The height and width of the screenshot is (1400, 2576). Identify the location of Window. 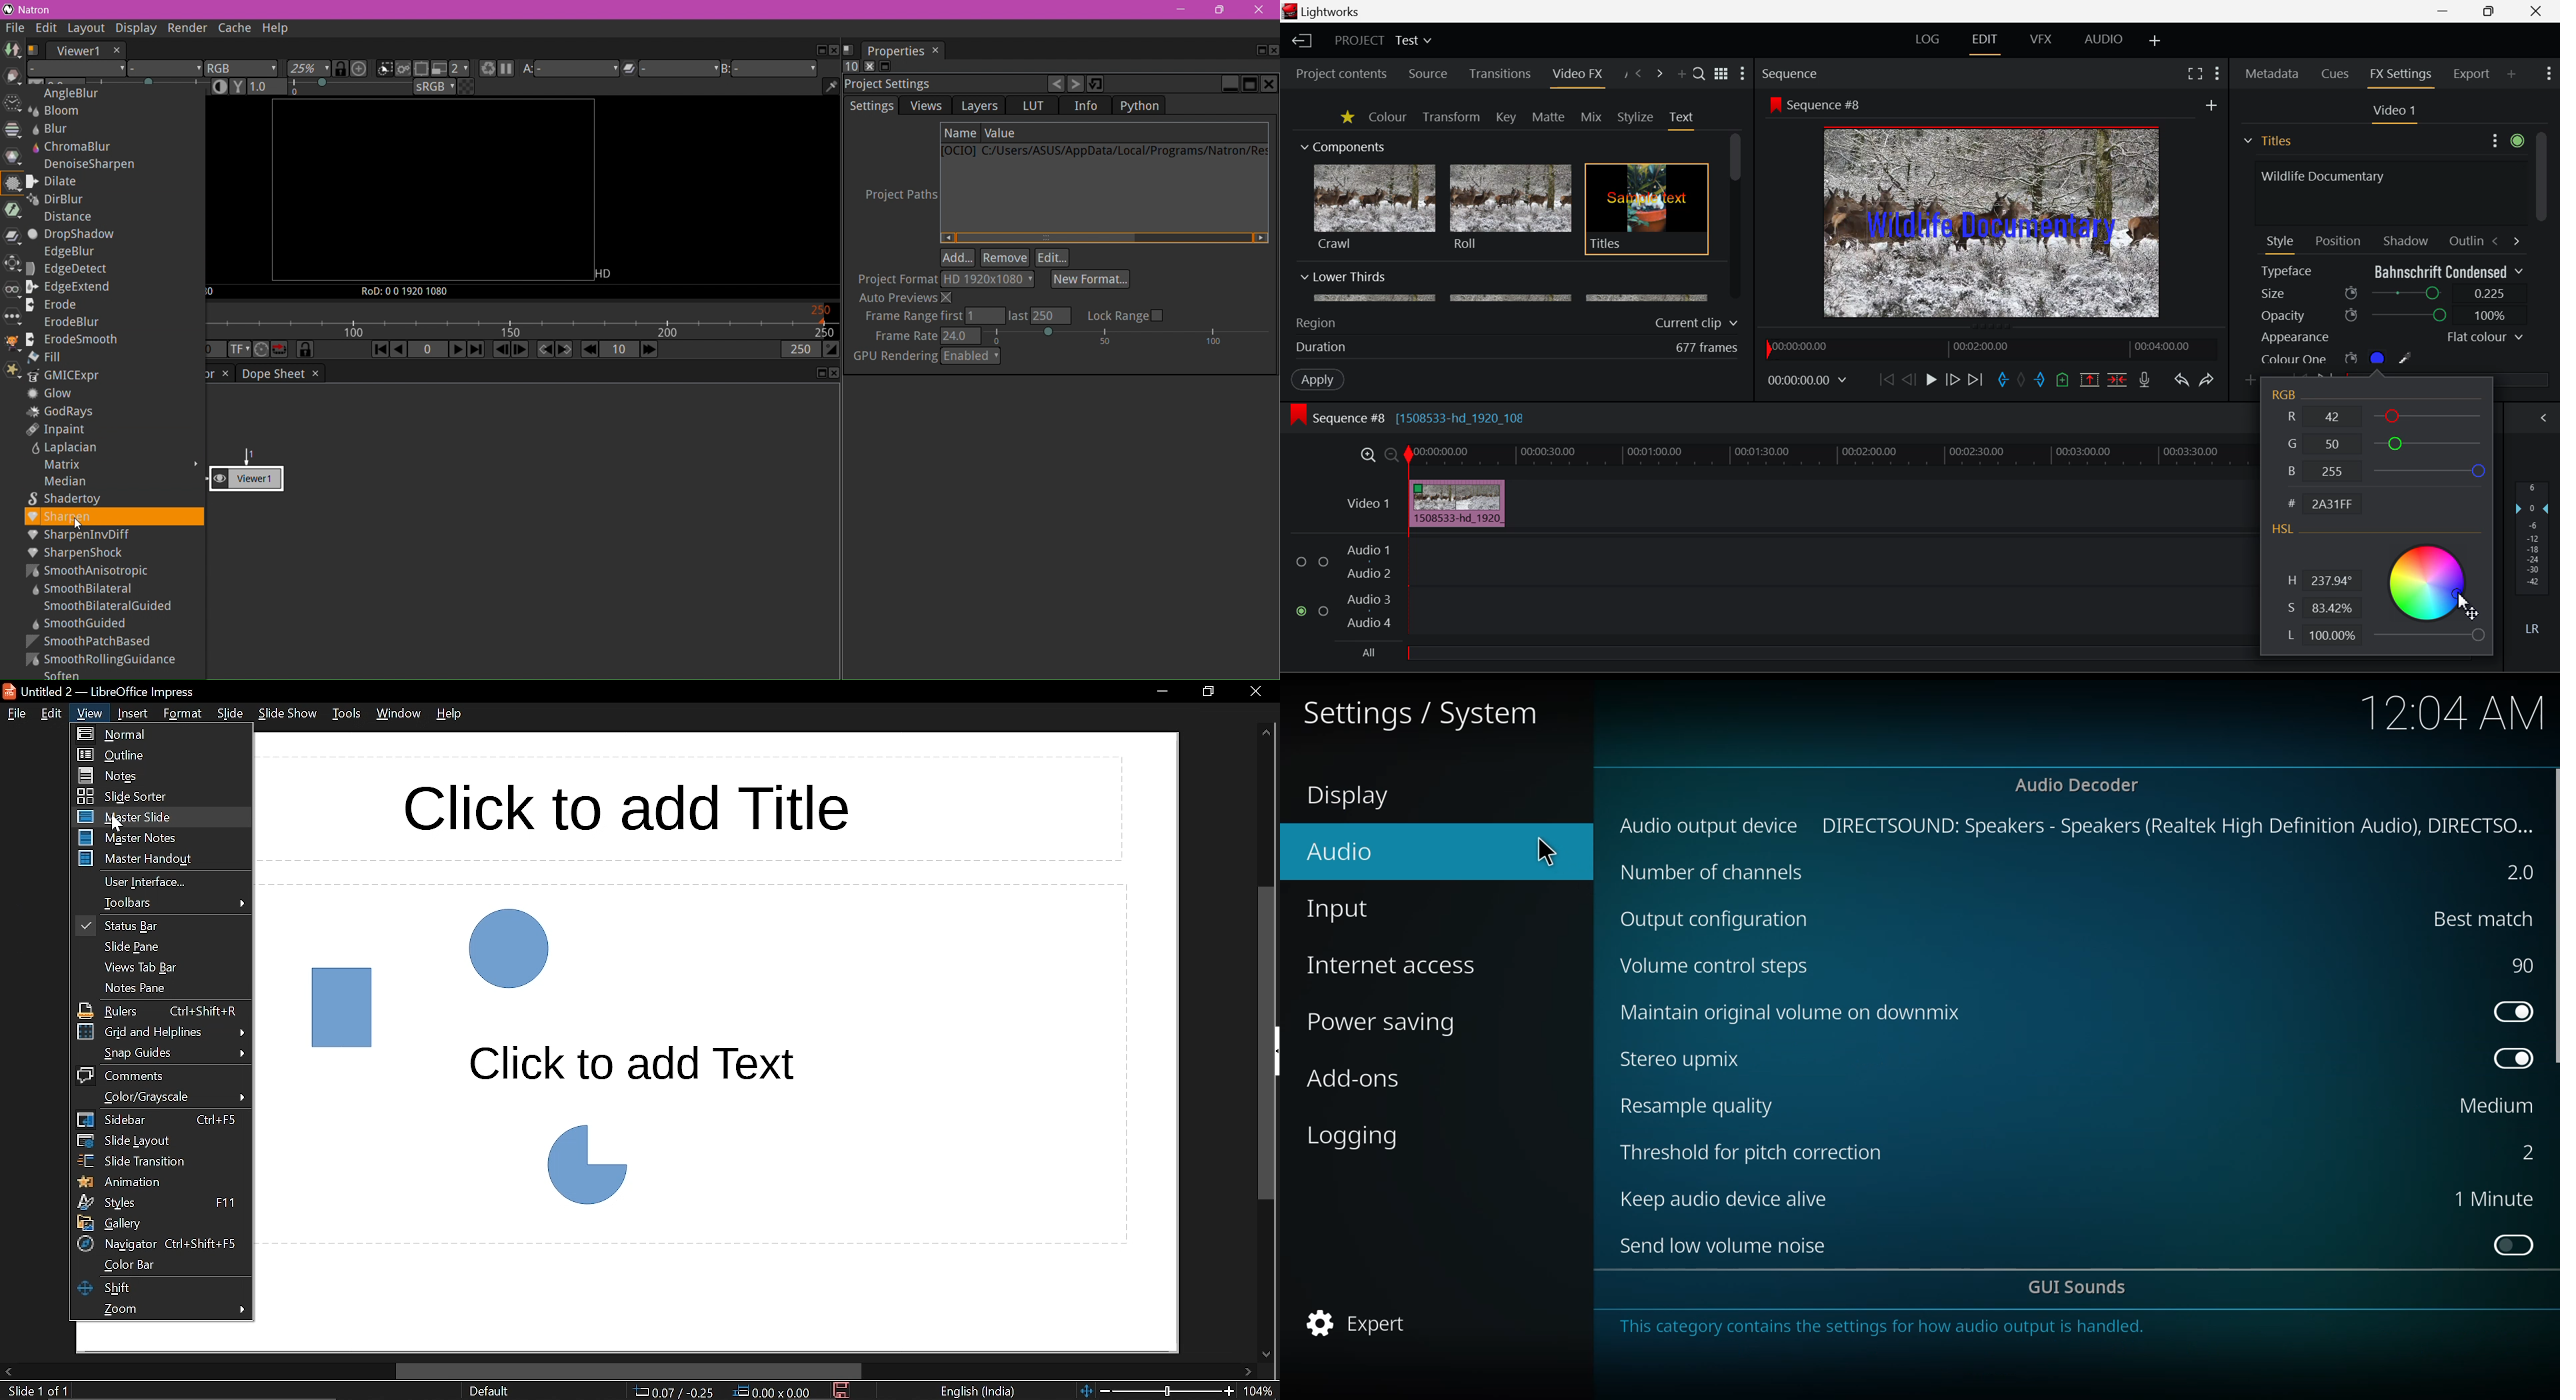
(398, 716).